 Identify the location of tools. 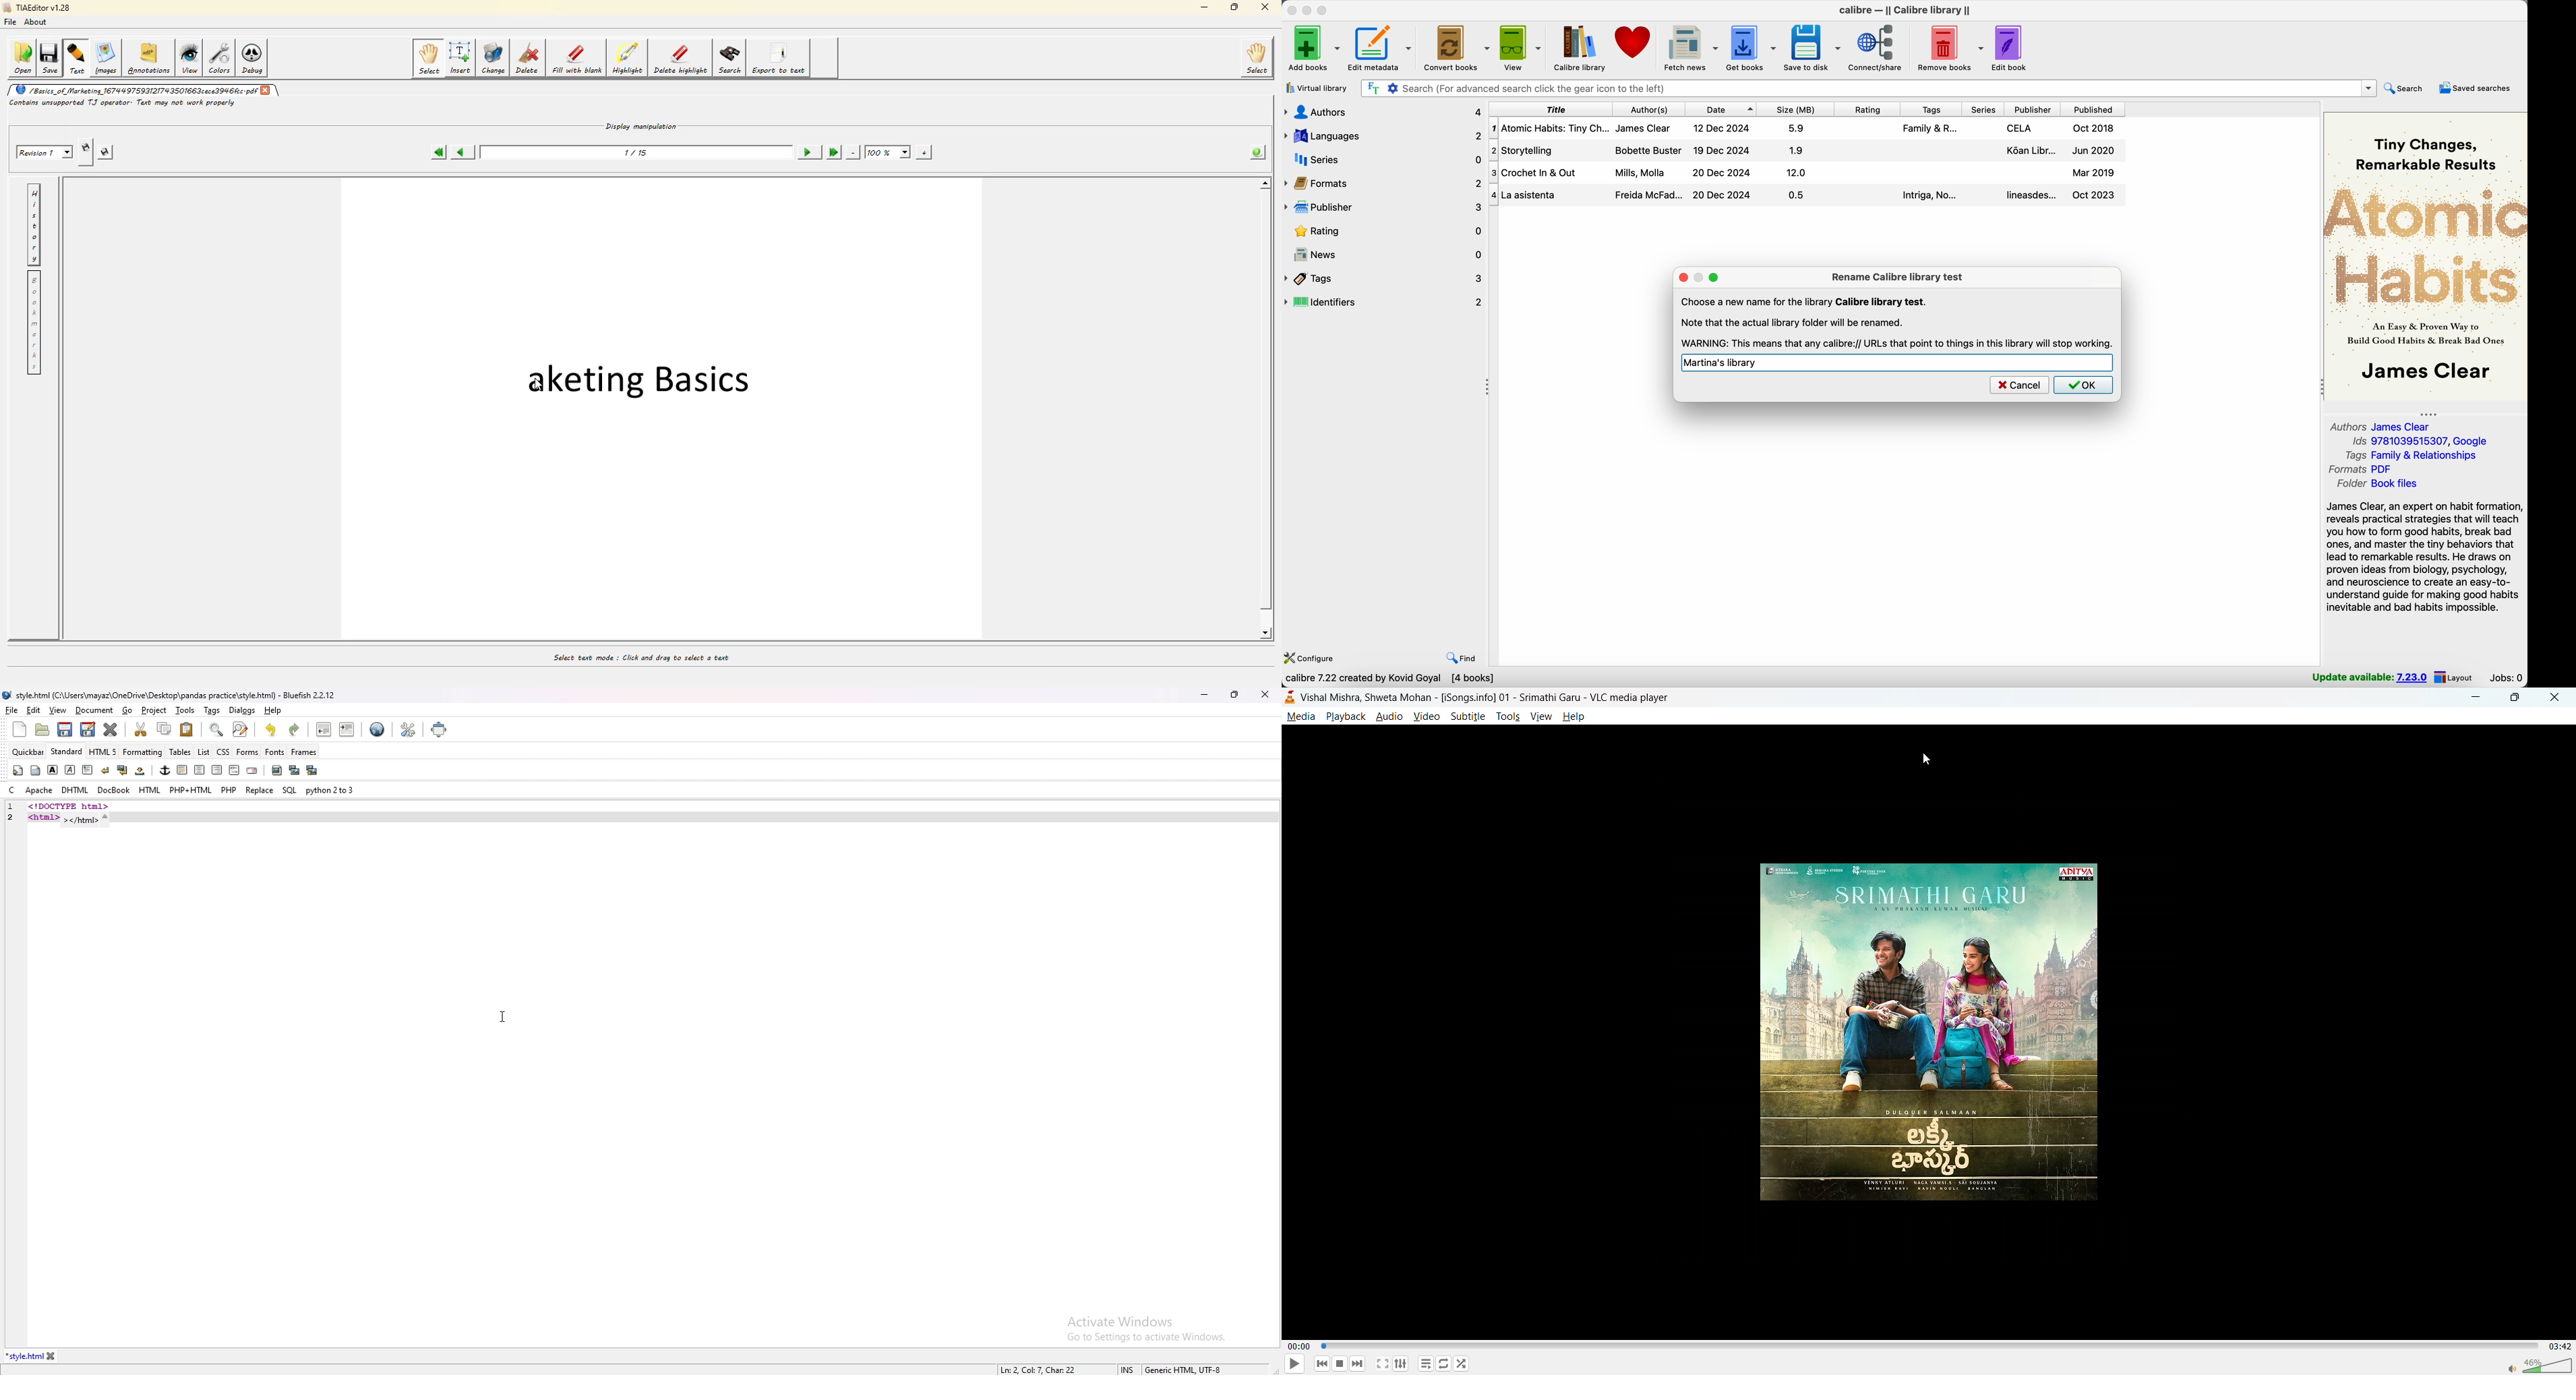
(1507, 716).